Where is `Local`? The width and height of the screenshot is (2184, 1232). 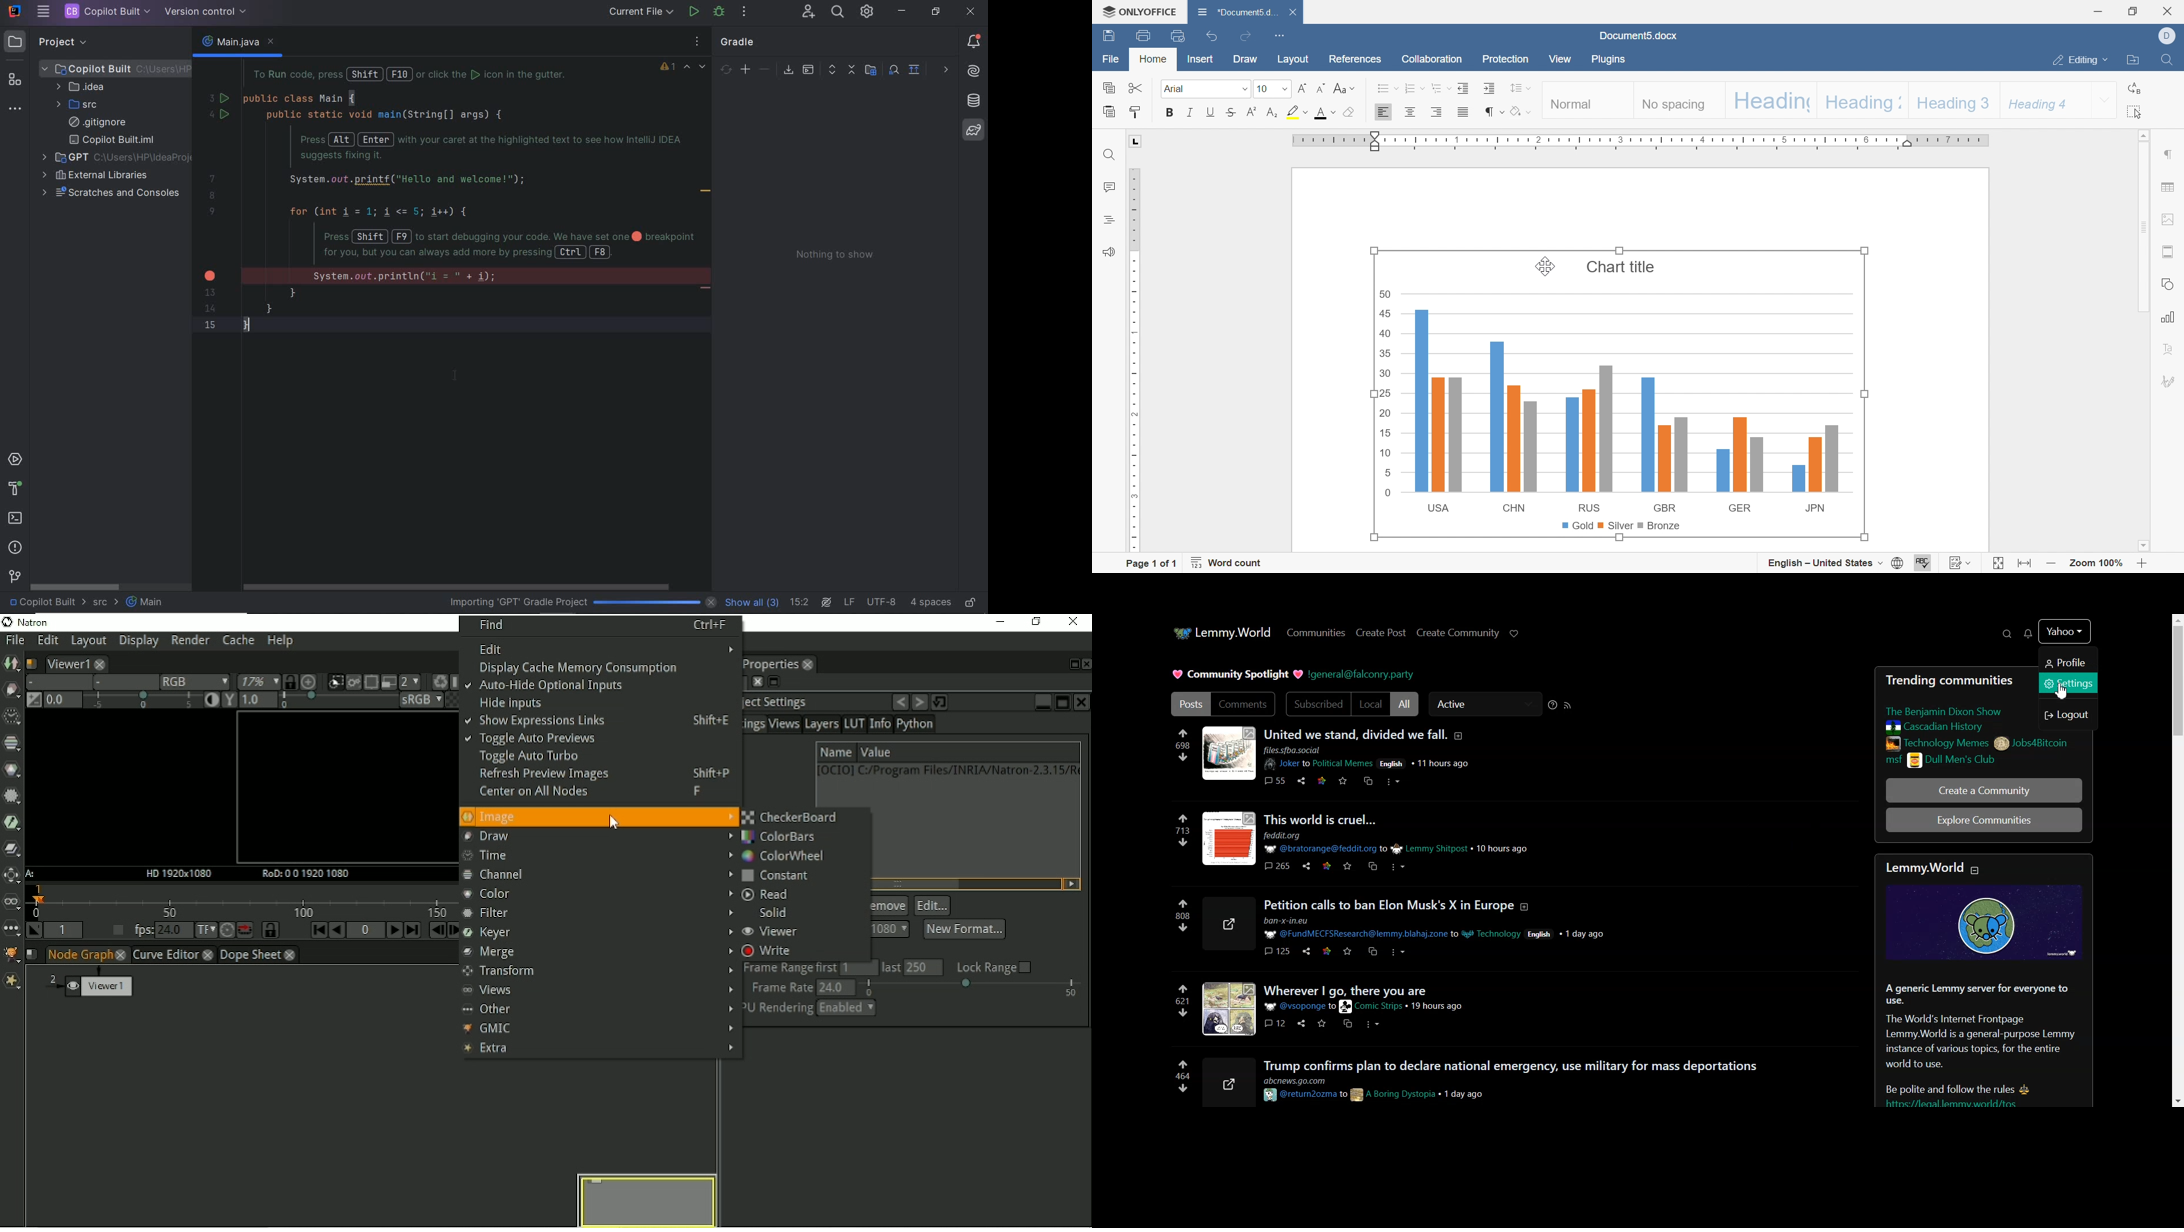
Local is located at coordinates (1371, 704).